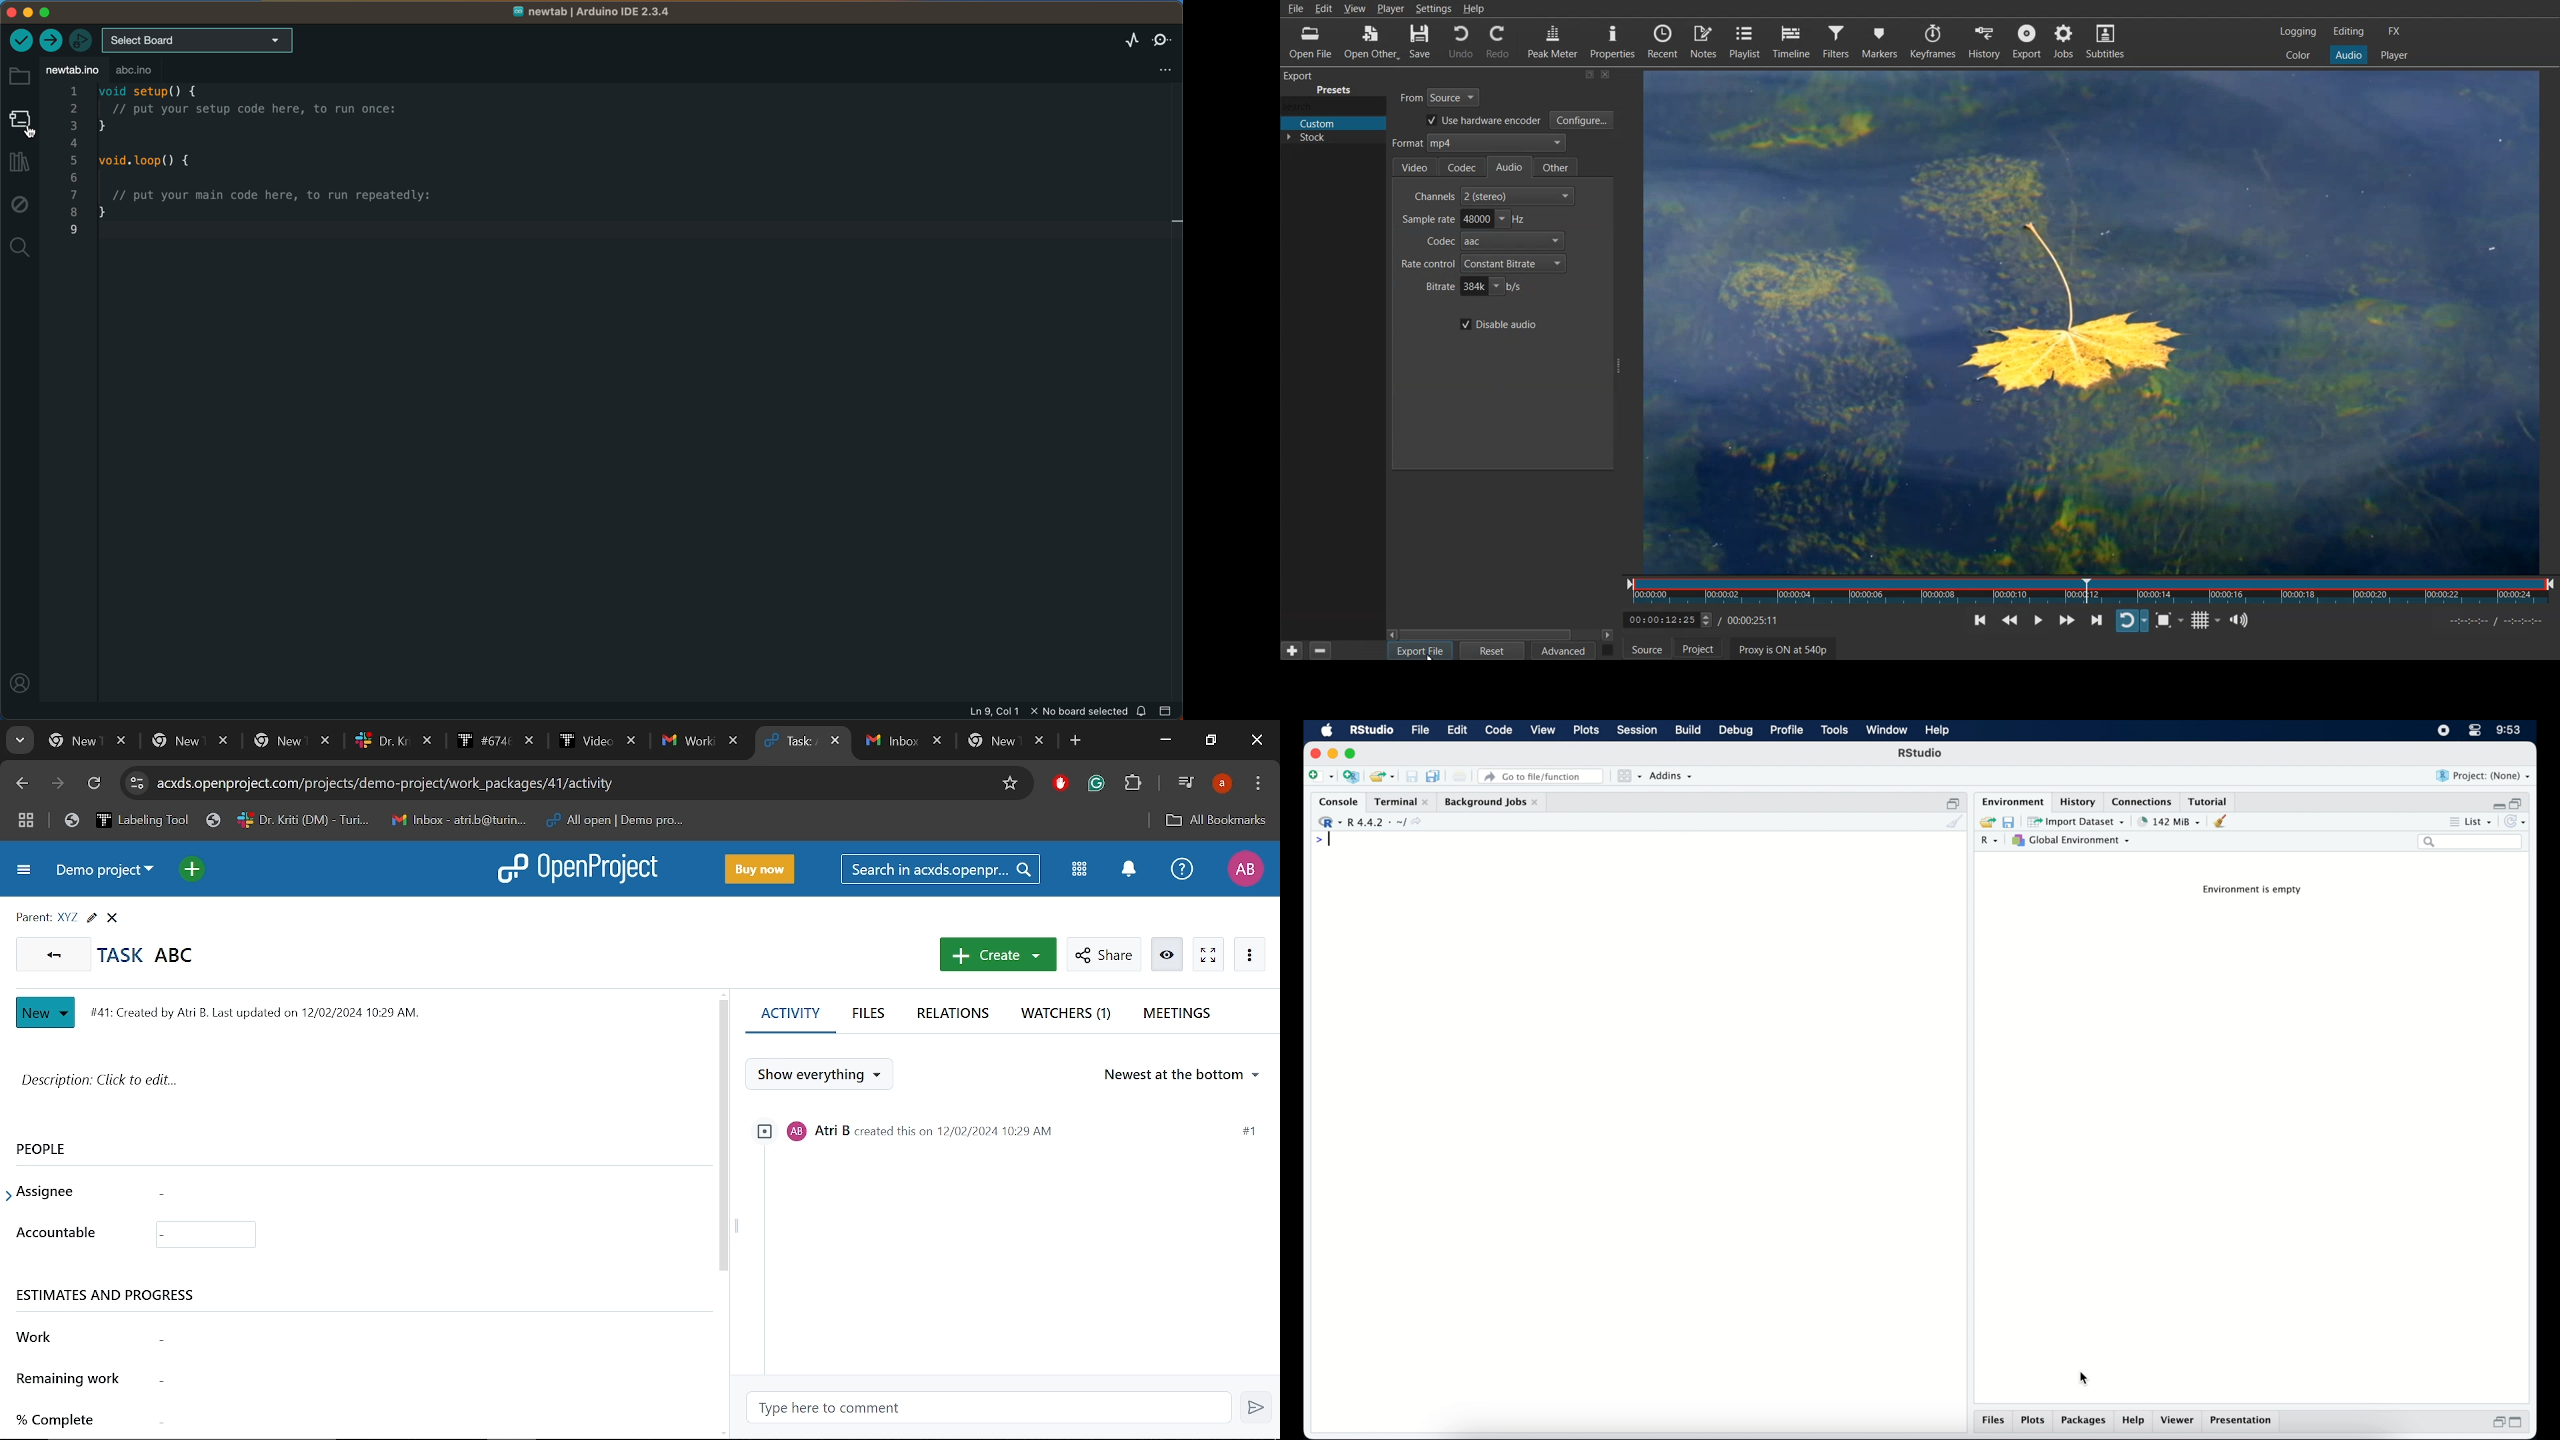  What do you see at coordinates (1371, 731) in the screenshot?
I see `R studio` at bounding box center [1371, 731].